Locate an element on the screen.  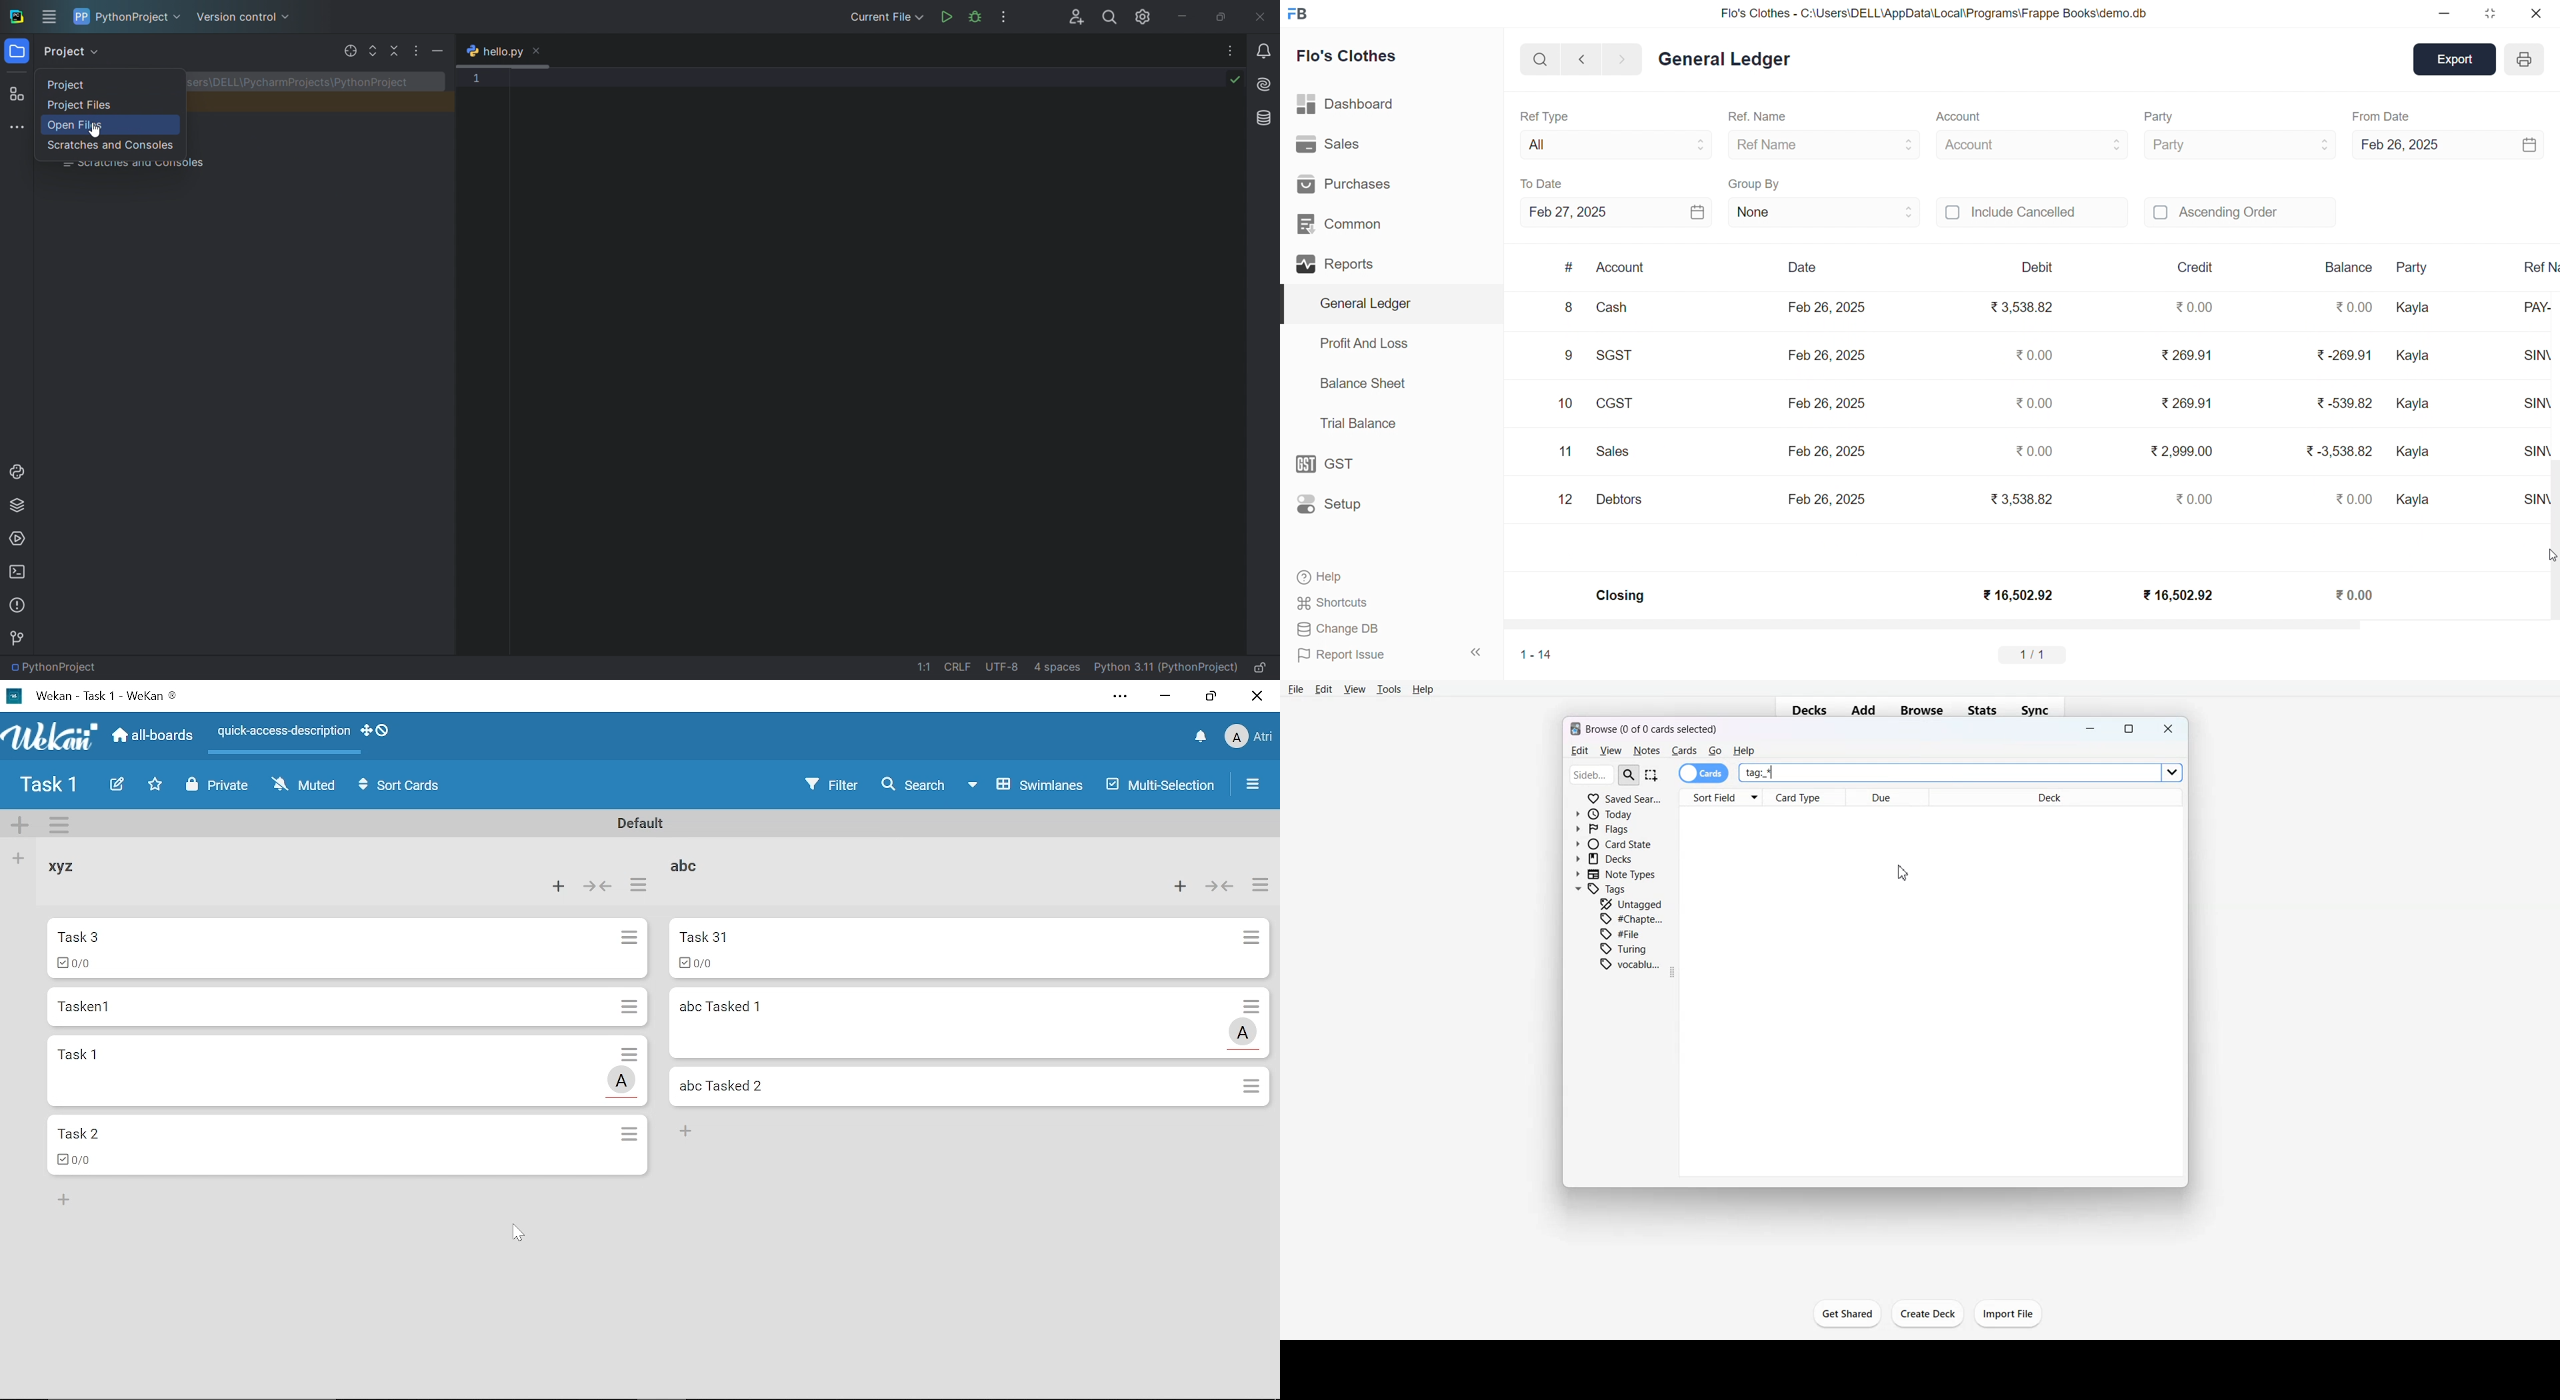
Untagged is located at coordinates (1631, 903).